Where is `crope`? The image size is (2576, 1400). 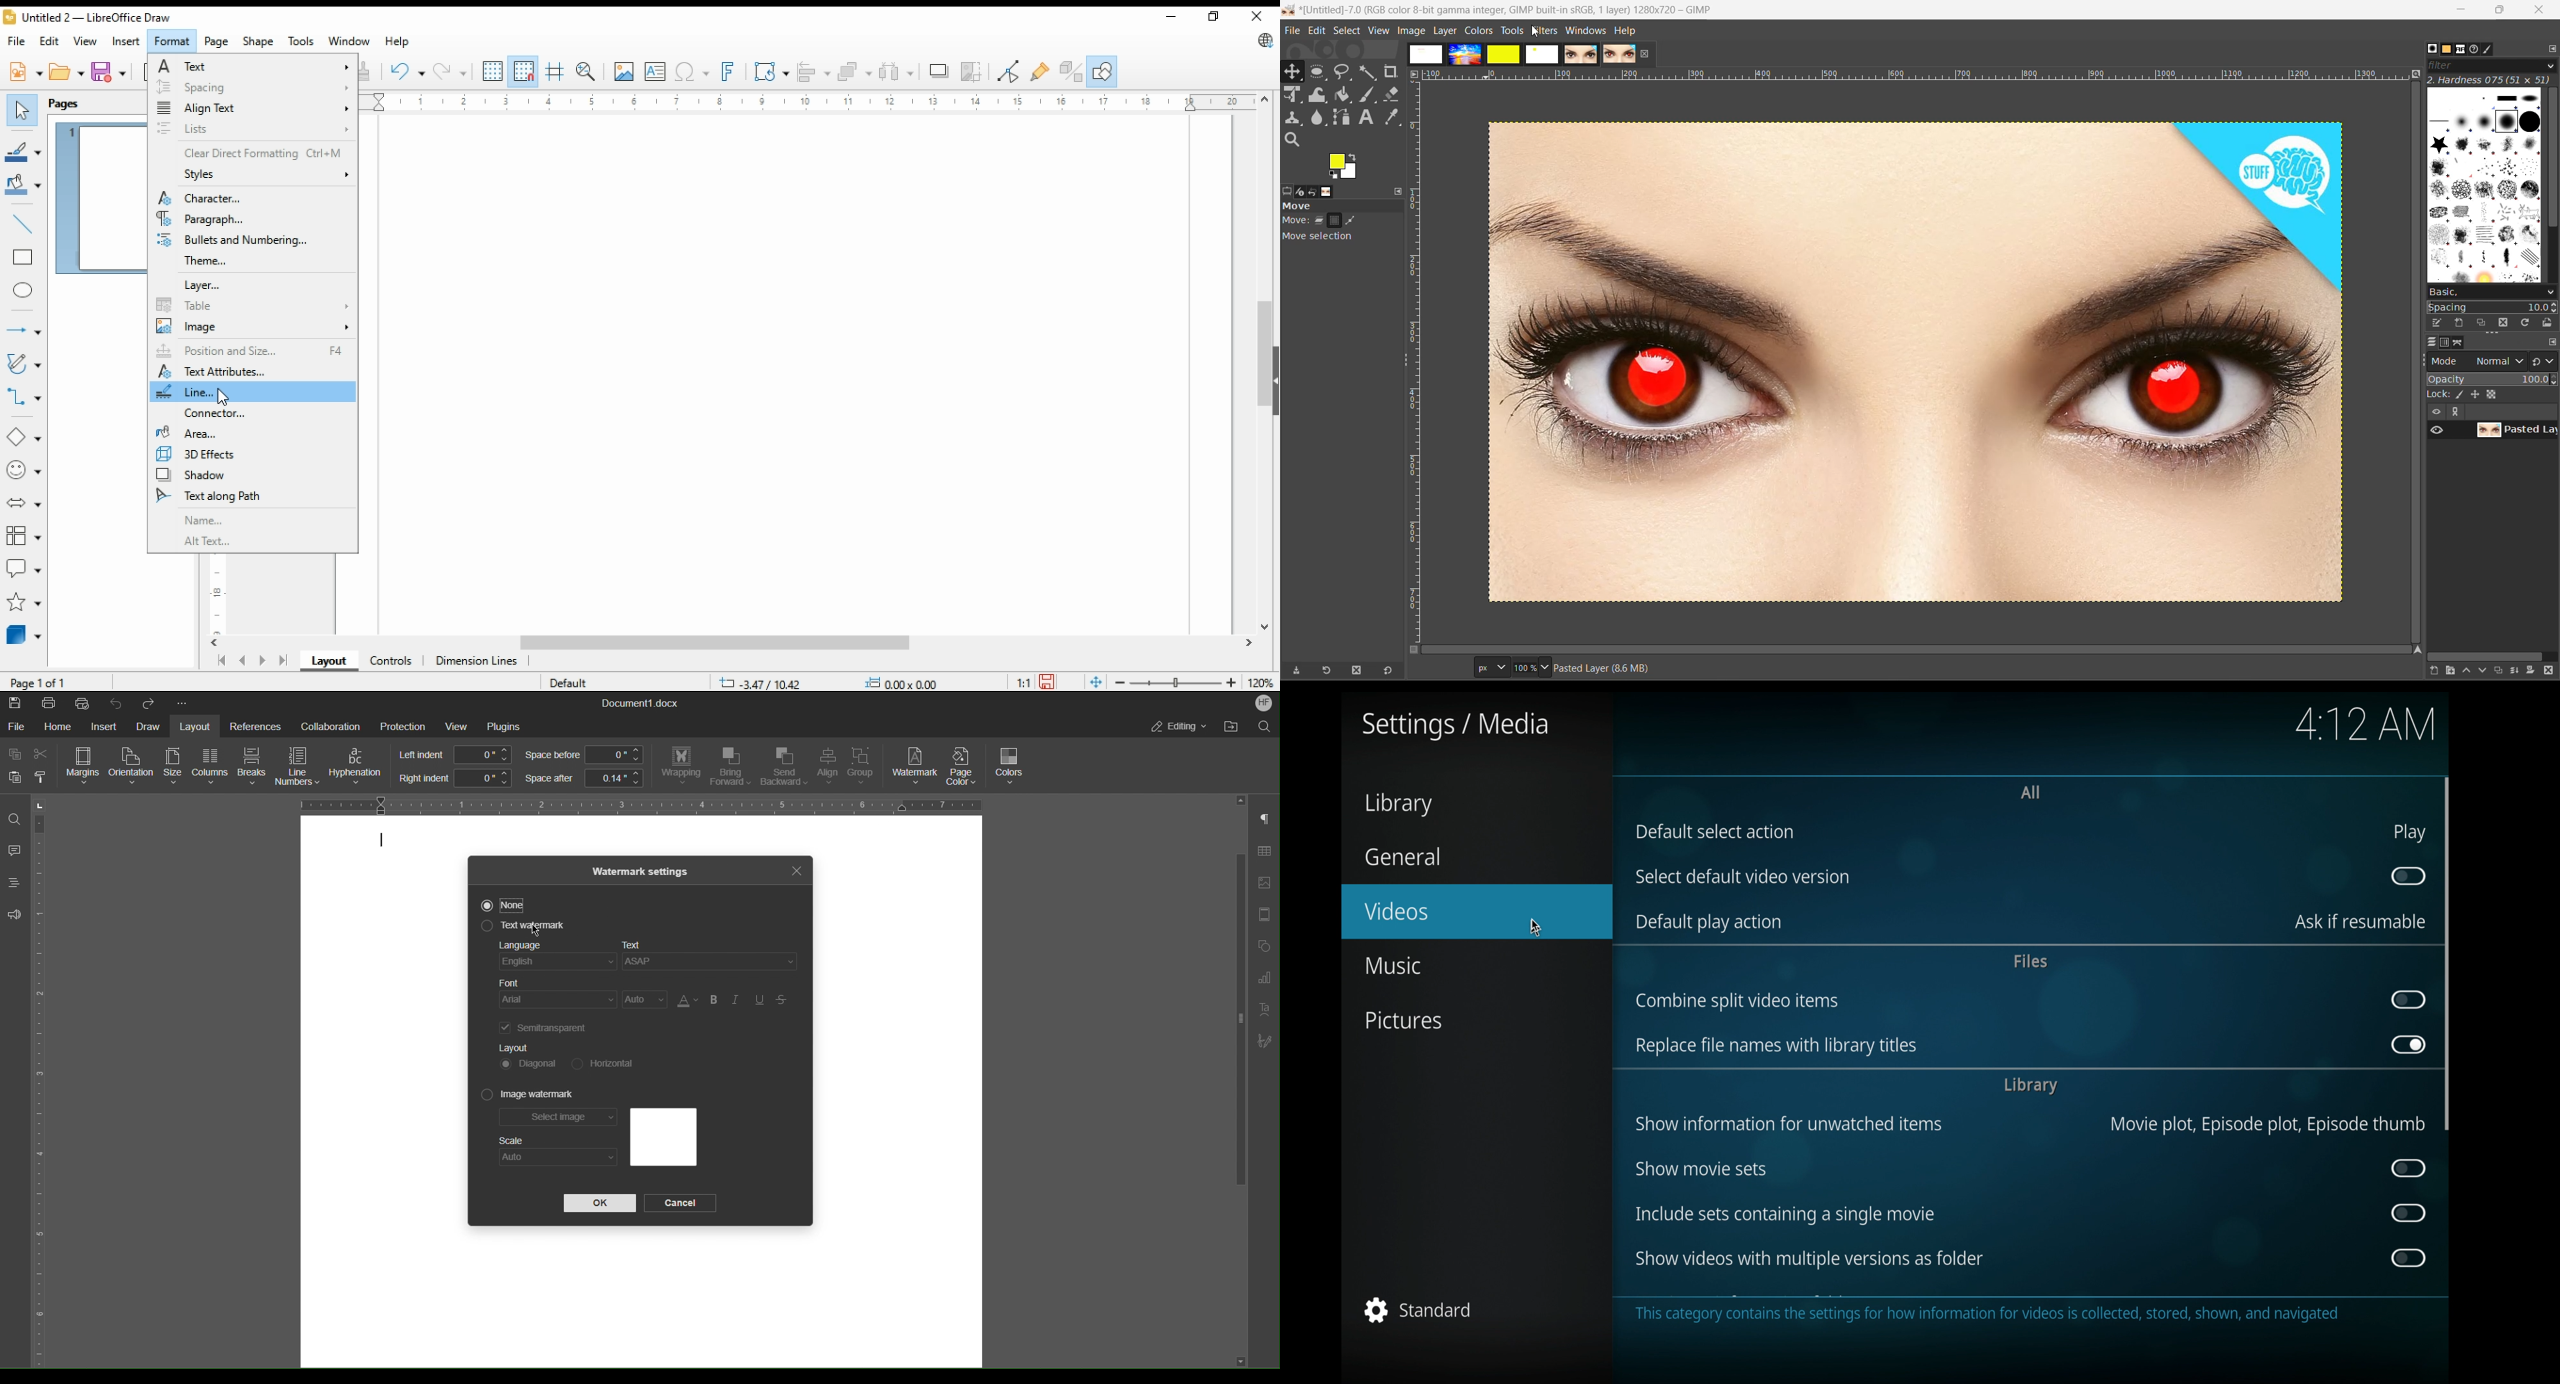
crope is located at coordinates (1389, 71).